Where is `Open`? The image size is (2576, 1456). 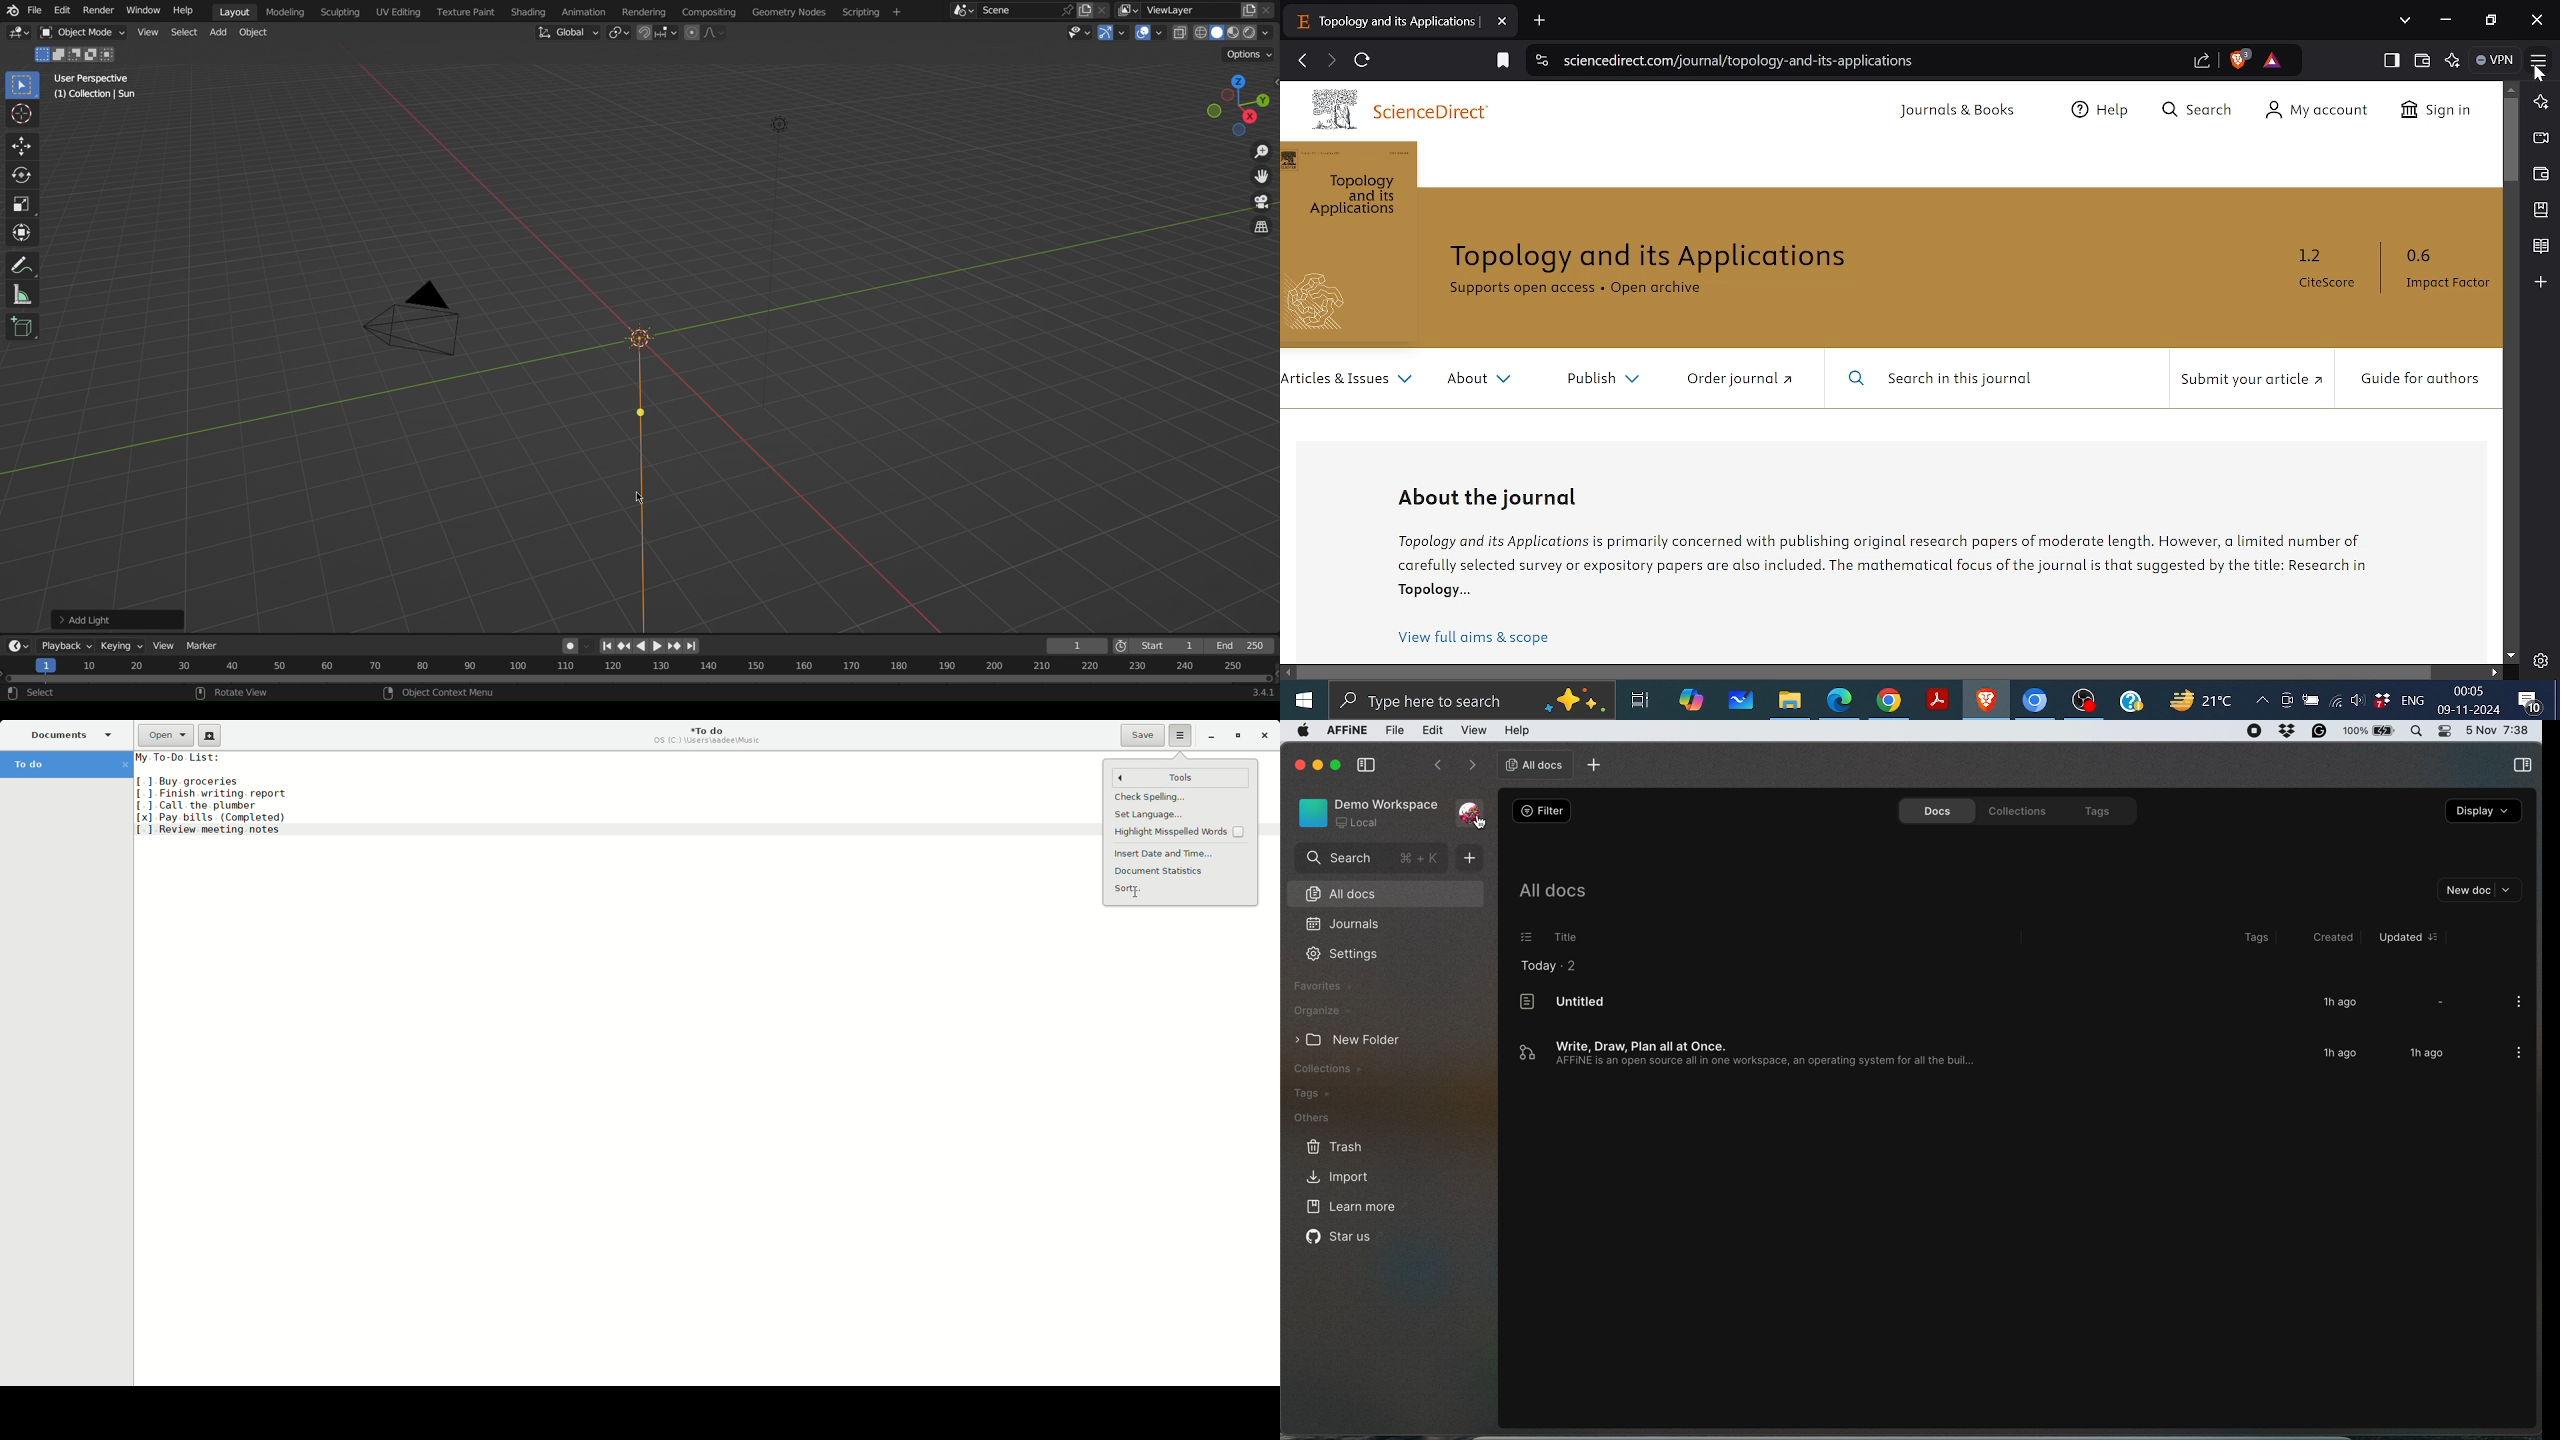
Open is located at coordinates (164, 735).